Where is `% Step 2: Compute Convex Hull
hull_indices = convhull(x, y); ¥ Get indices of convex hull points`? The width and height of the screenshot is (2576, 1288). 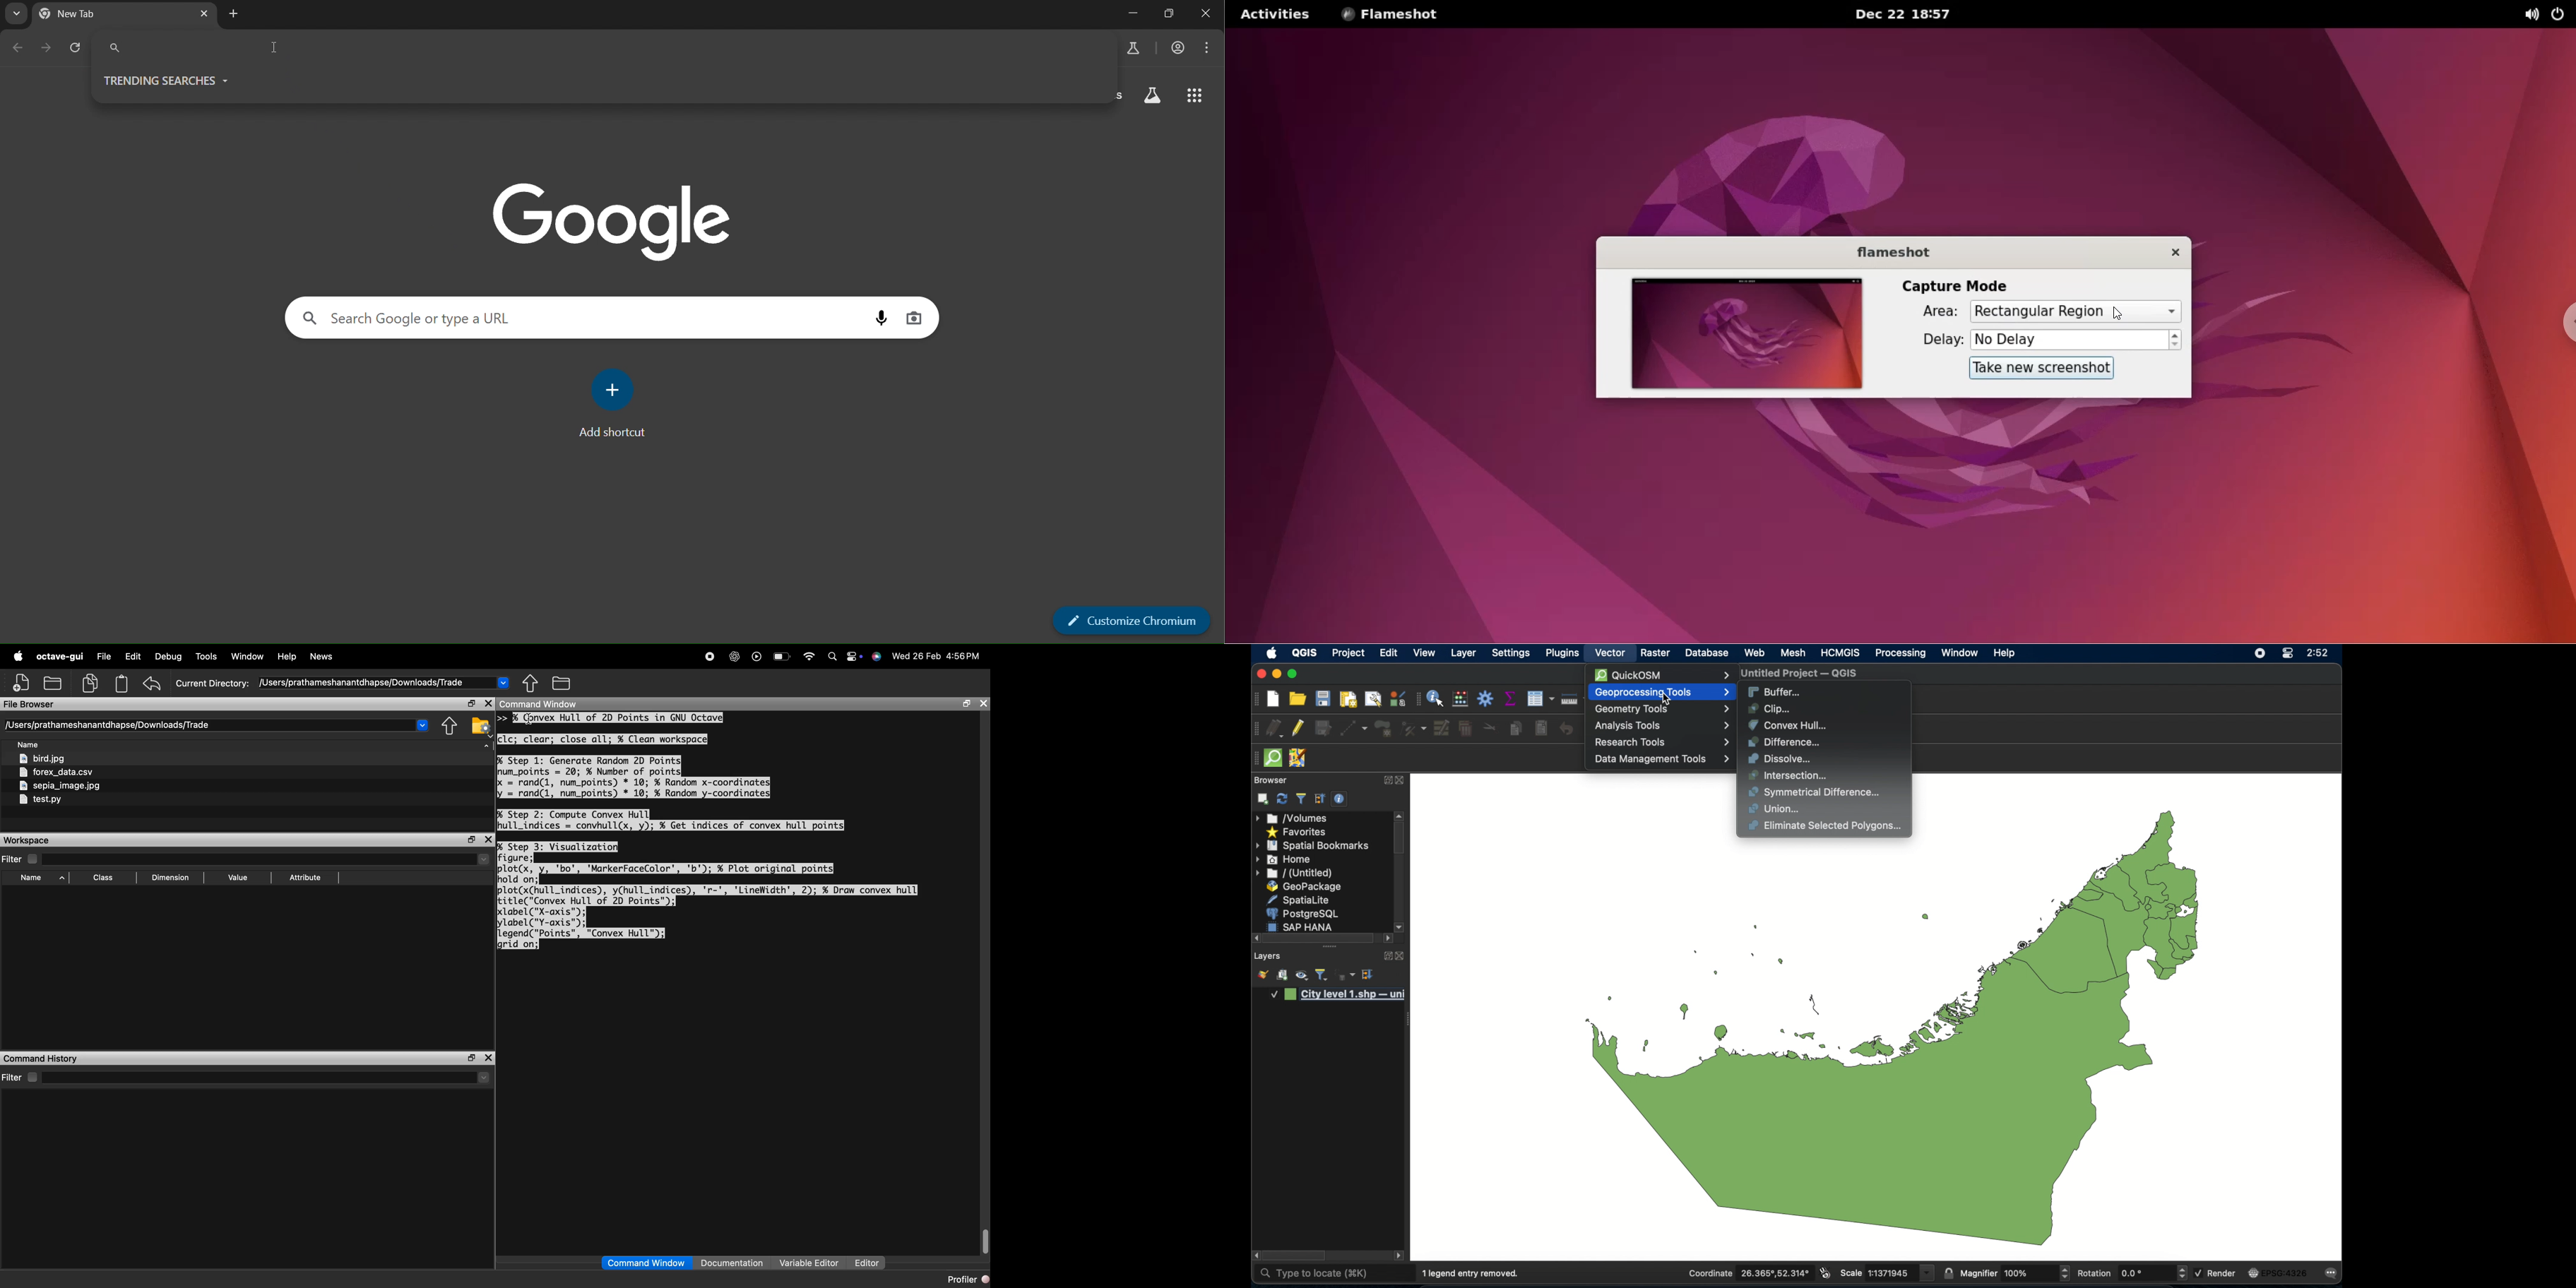 % Step 2: Compute Convex Hull
hull_indices = convhull(x, y); ¥ Get indices of convex hull points is located at coordinates (671, 820).